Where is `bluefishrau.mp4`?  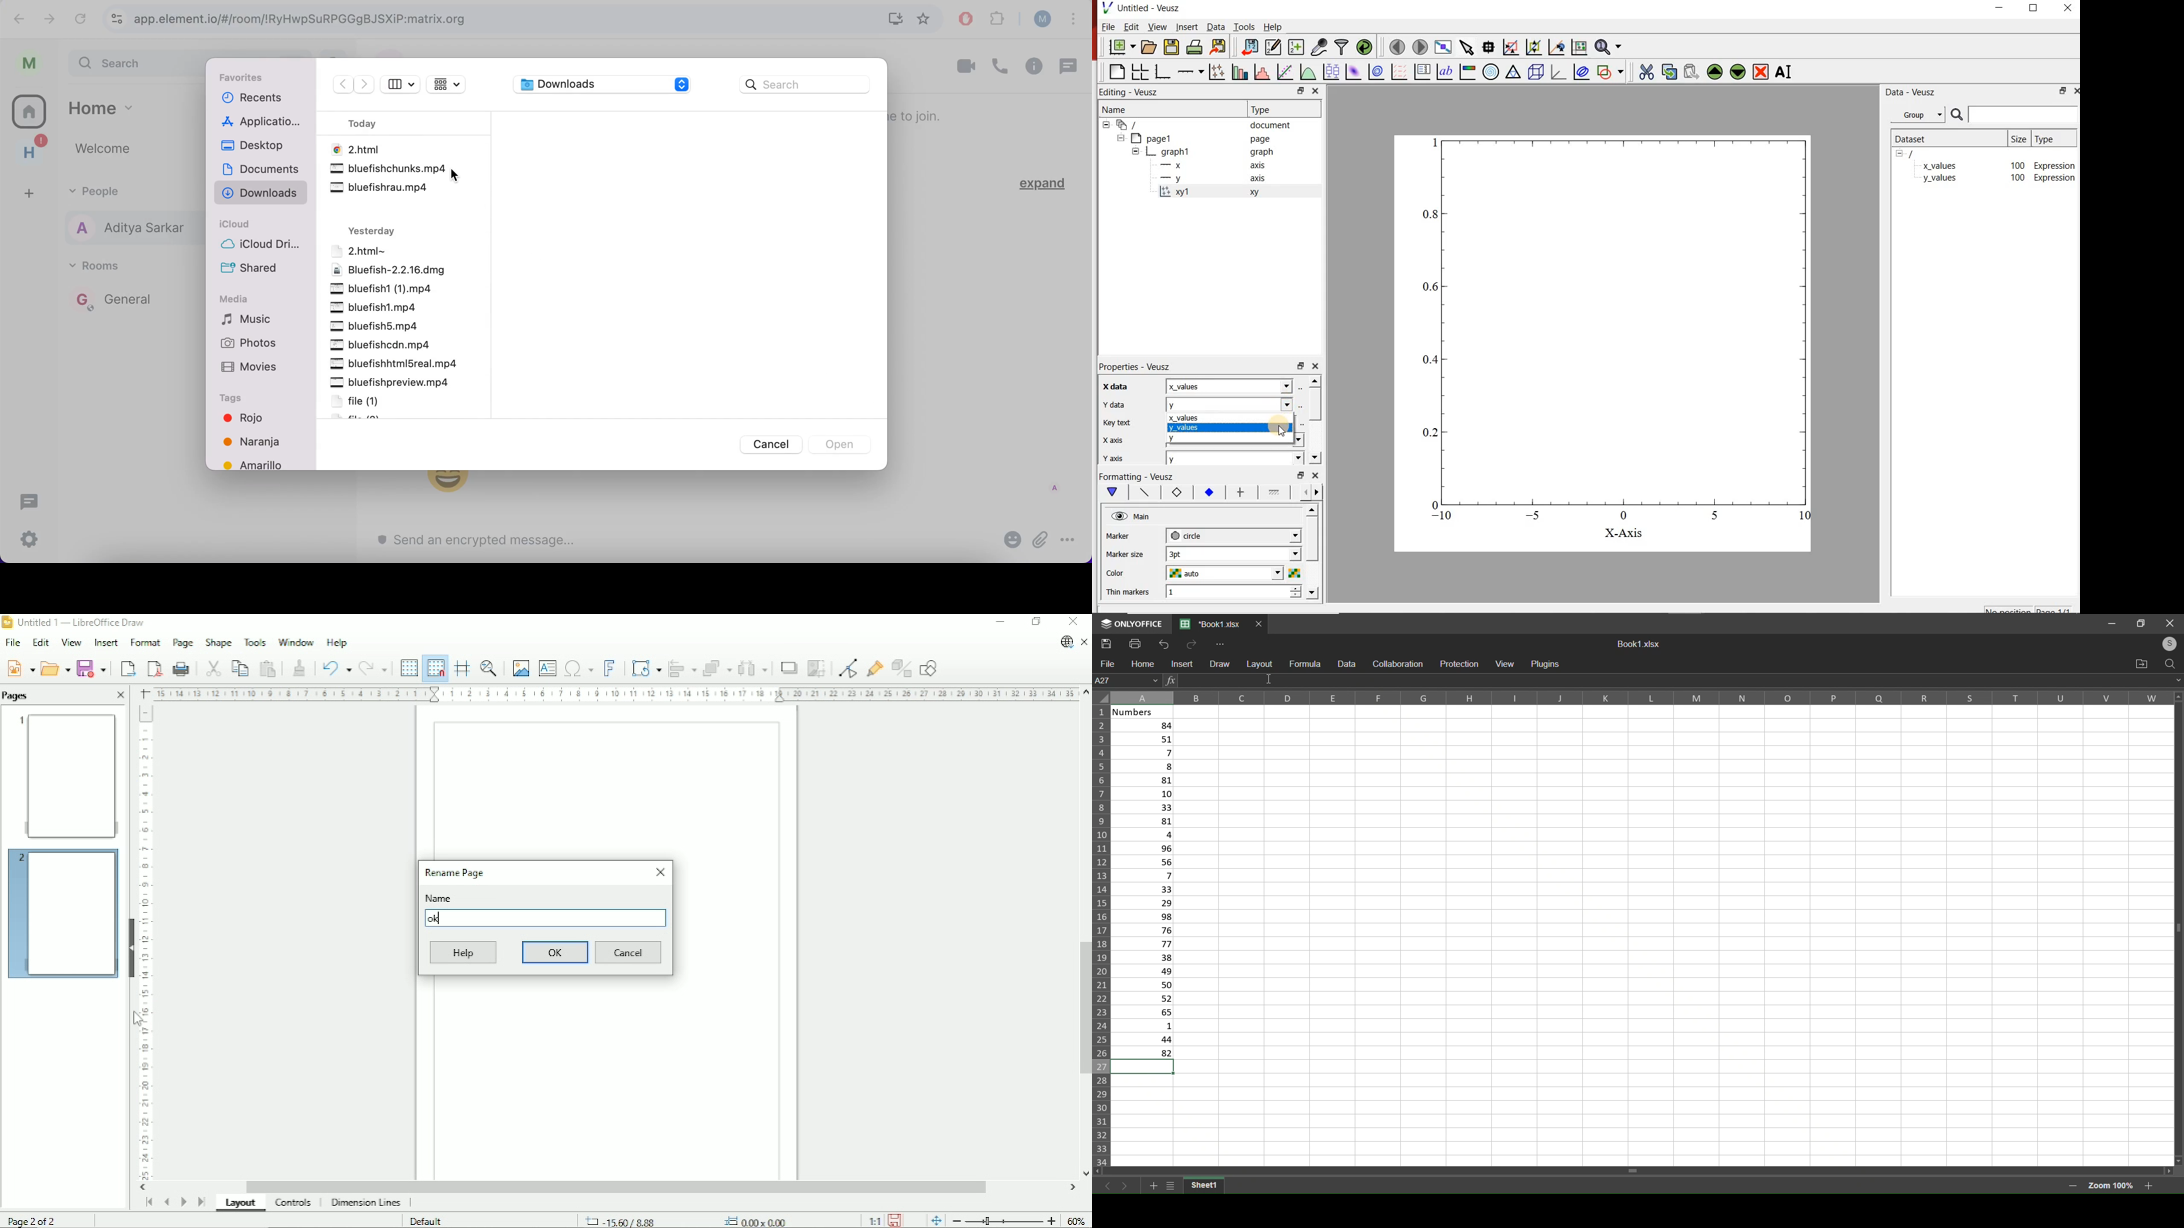 bluefishrau.mp4 is located at coordinates (376, 189).